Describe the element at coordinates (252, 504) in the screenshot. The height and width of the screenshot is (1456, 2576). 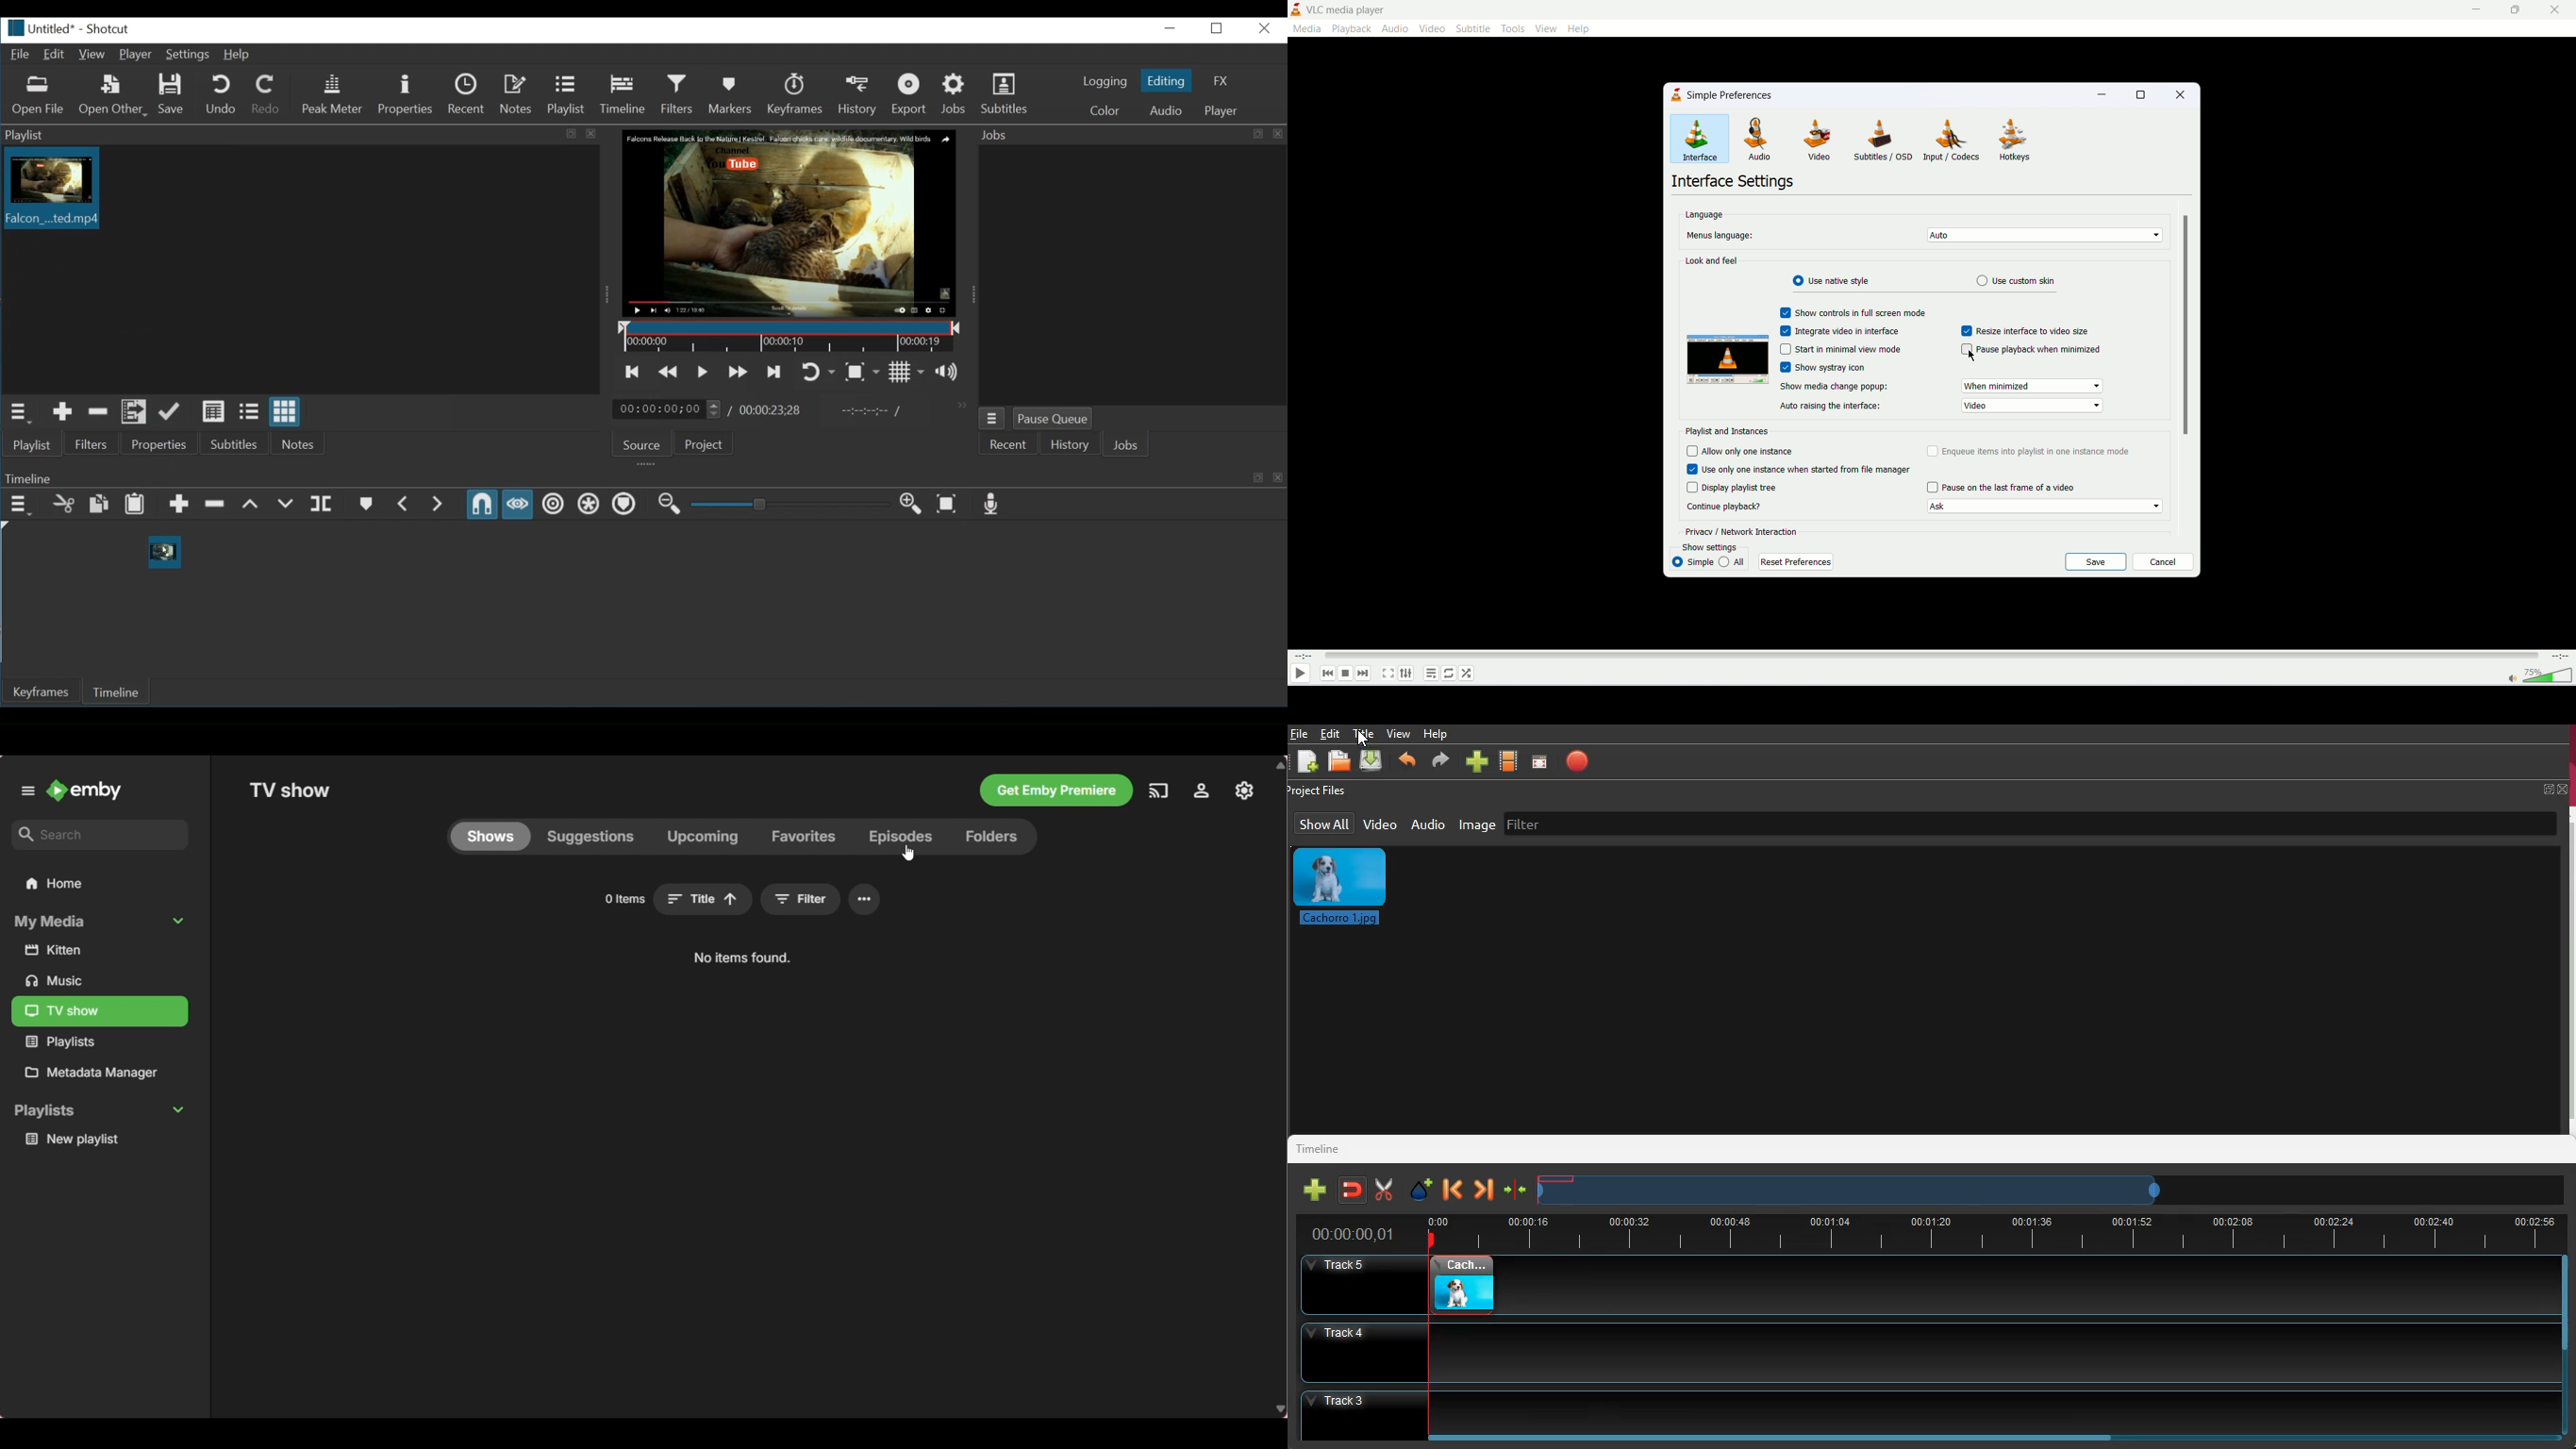
I see `lift ` at that location.